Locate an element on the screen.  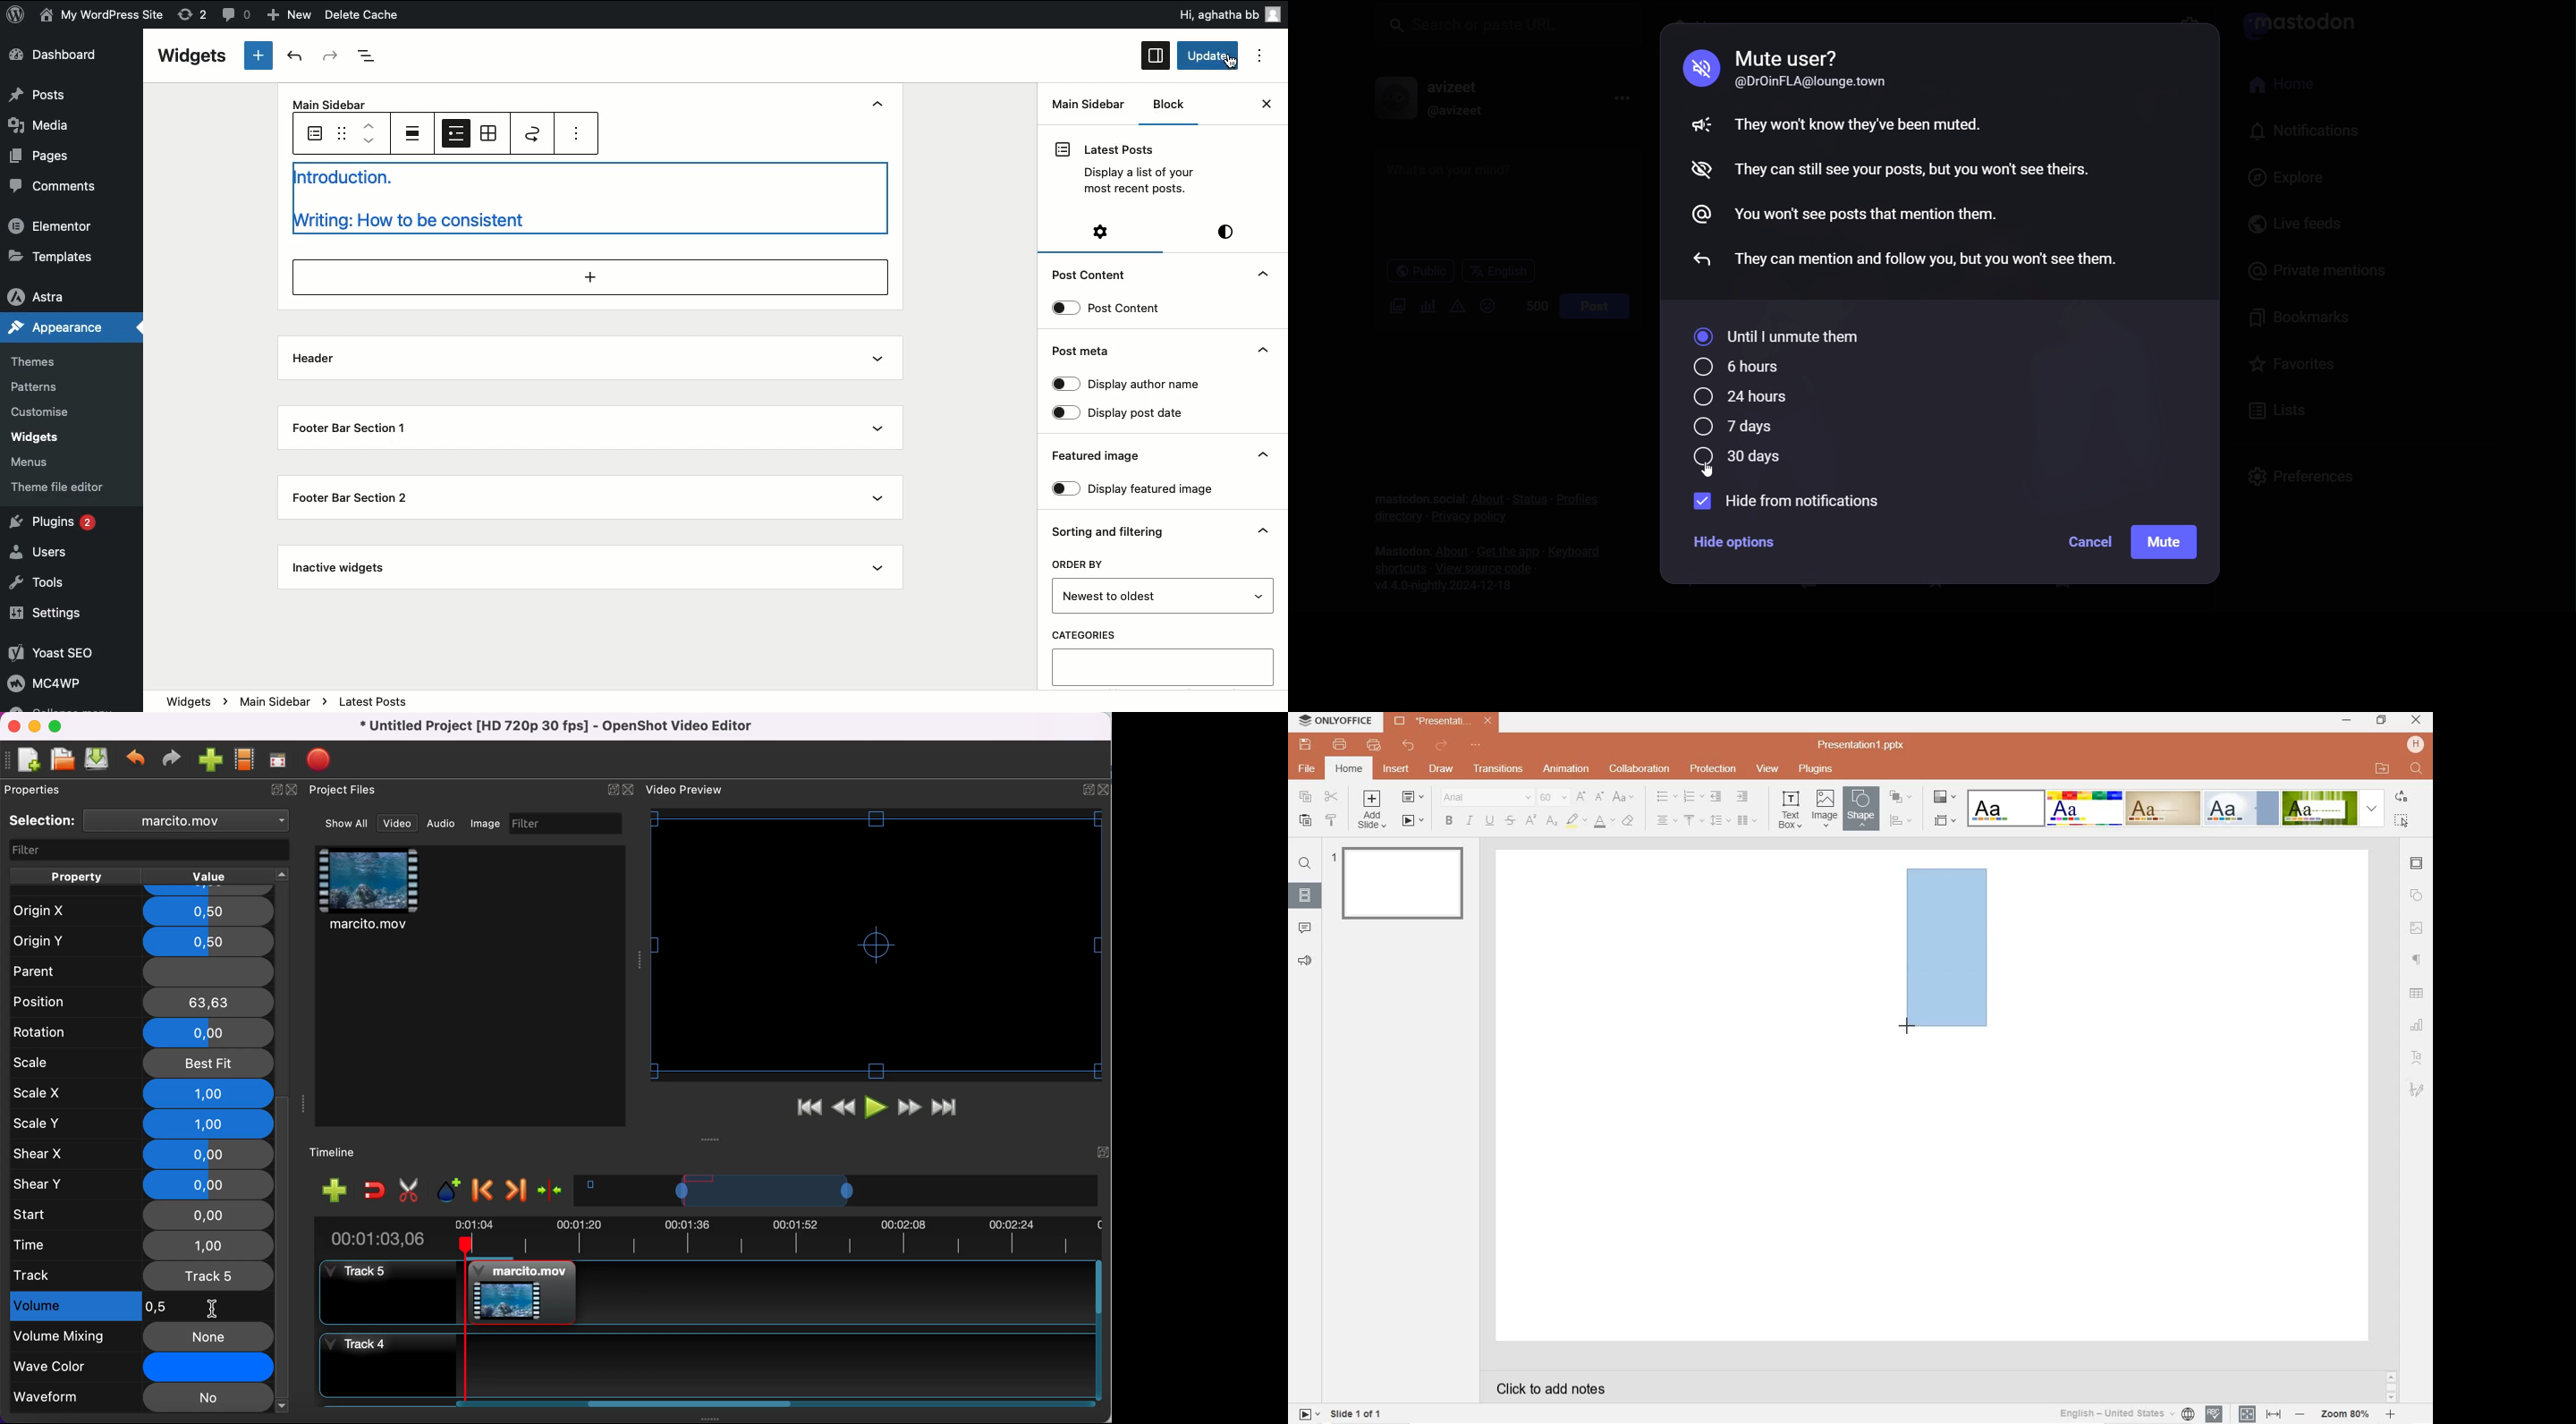
line spacing is located at coordinates (1719, 820).